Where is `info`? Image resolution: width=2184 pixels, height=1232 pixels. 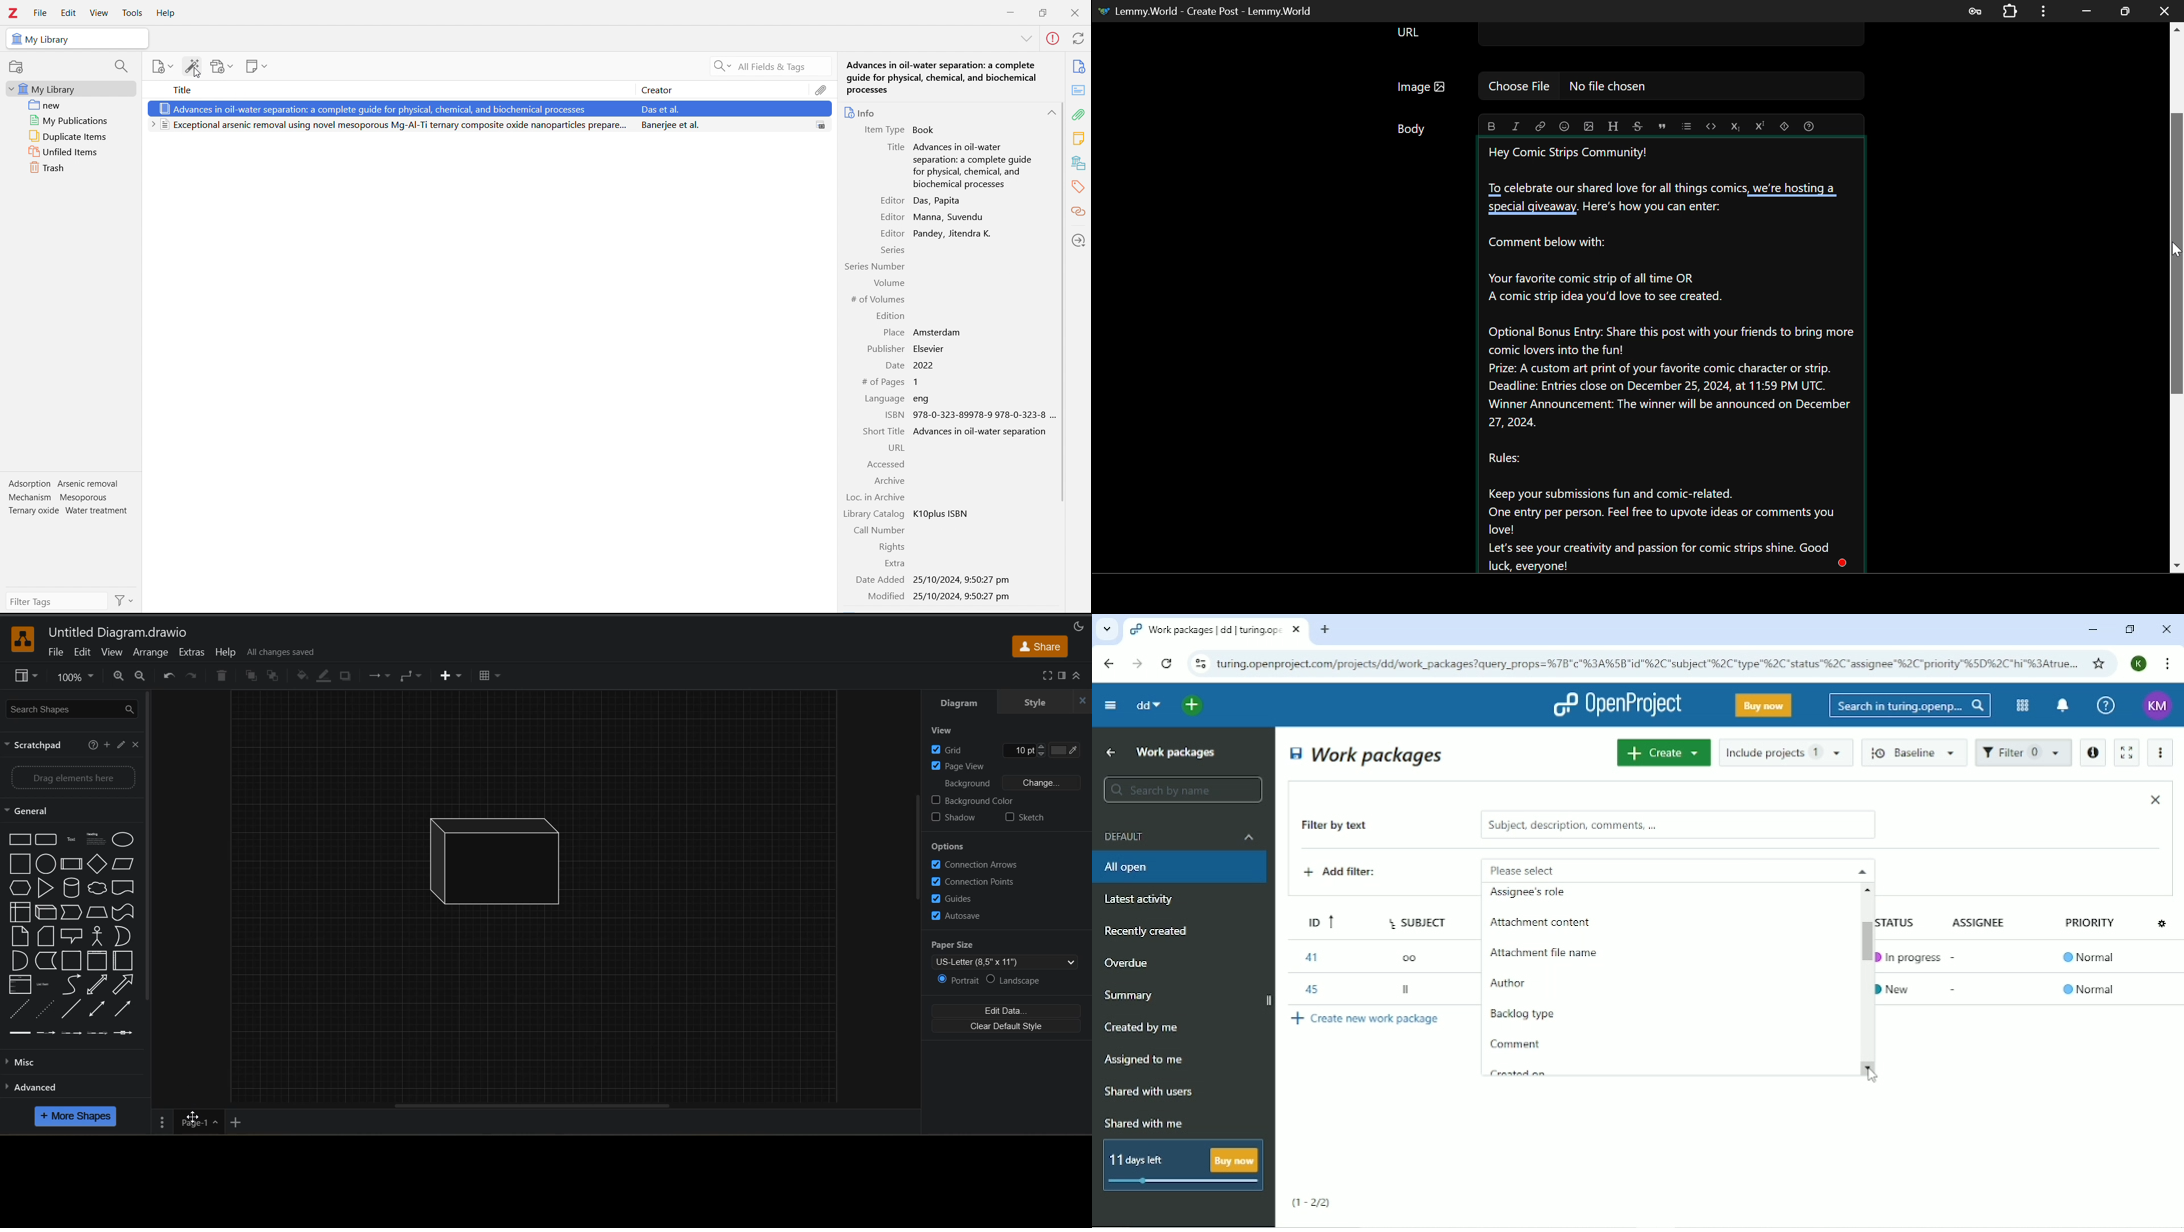
info is located at coordinates (861, 113).